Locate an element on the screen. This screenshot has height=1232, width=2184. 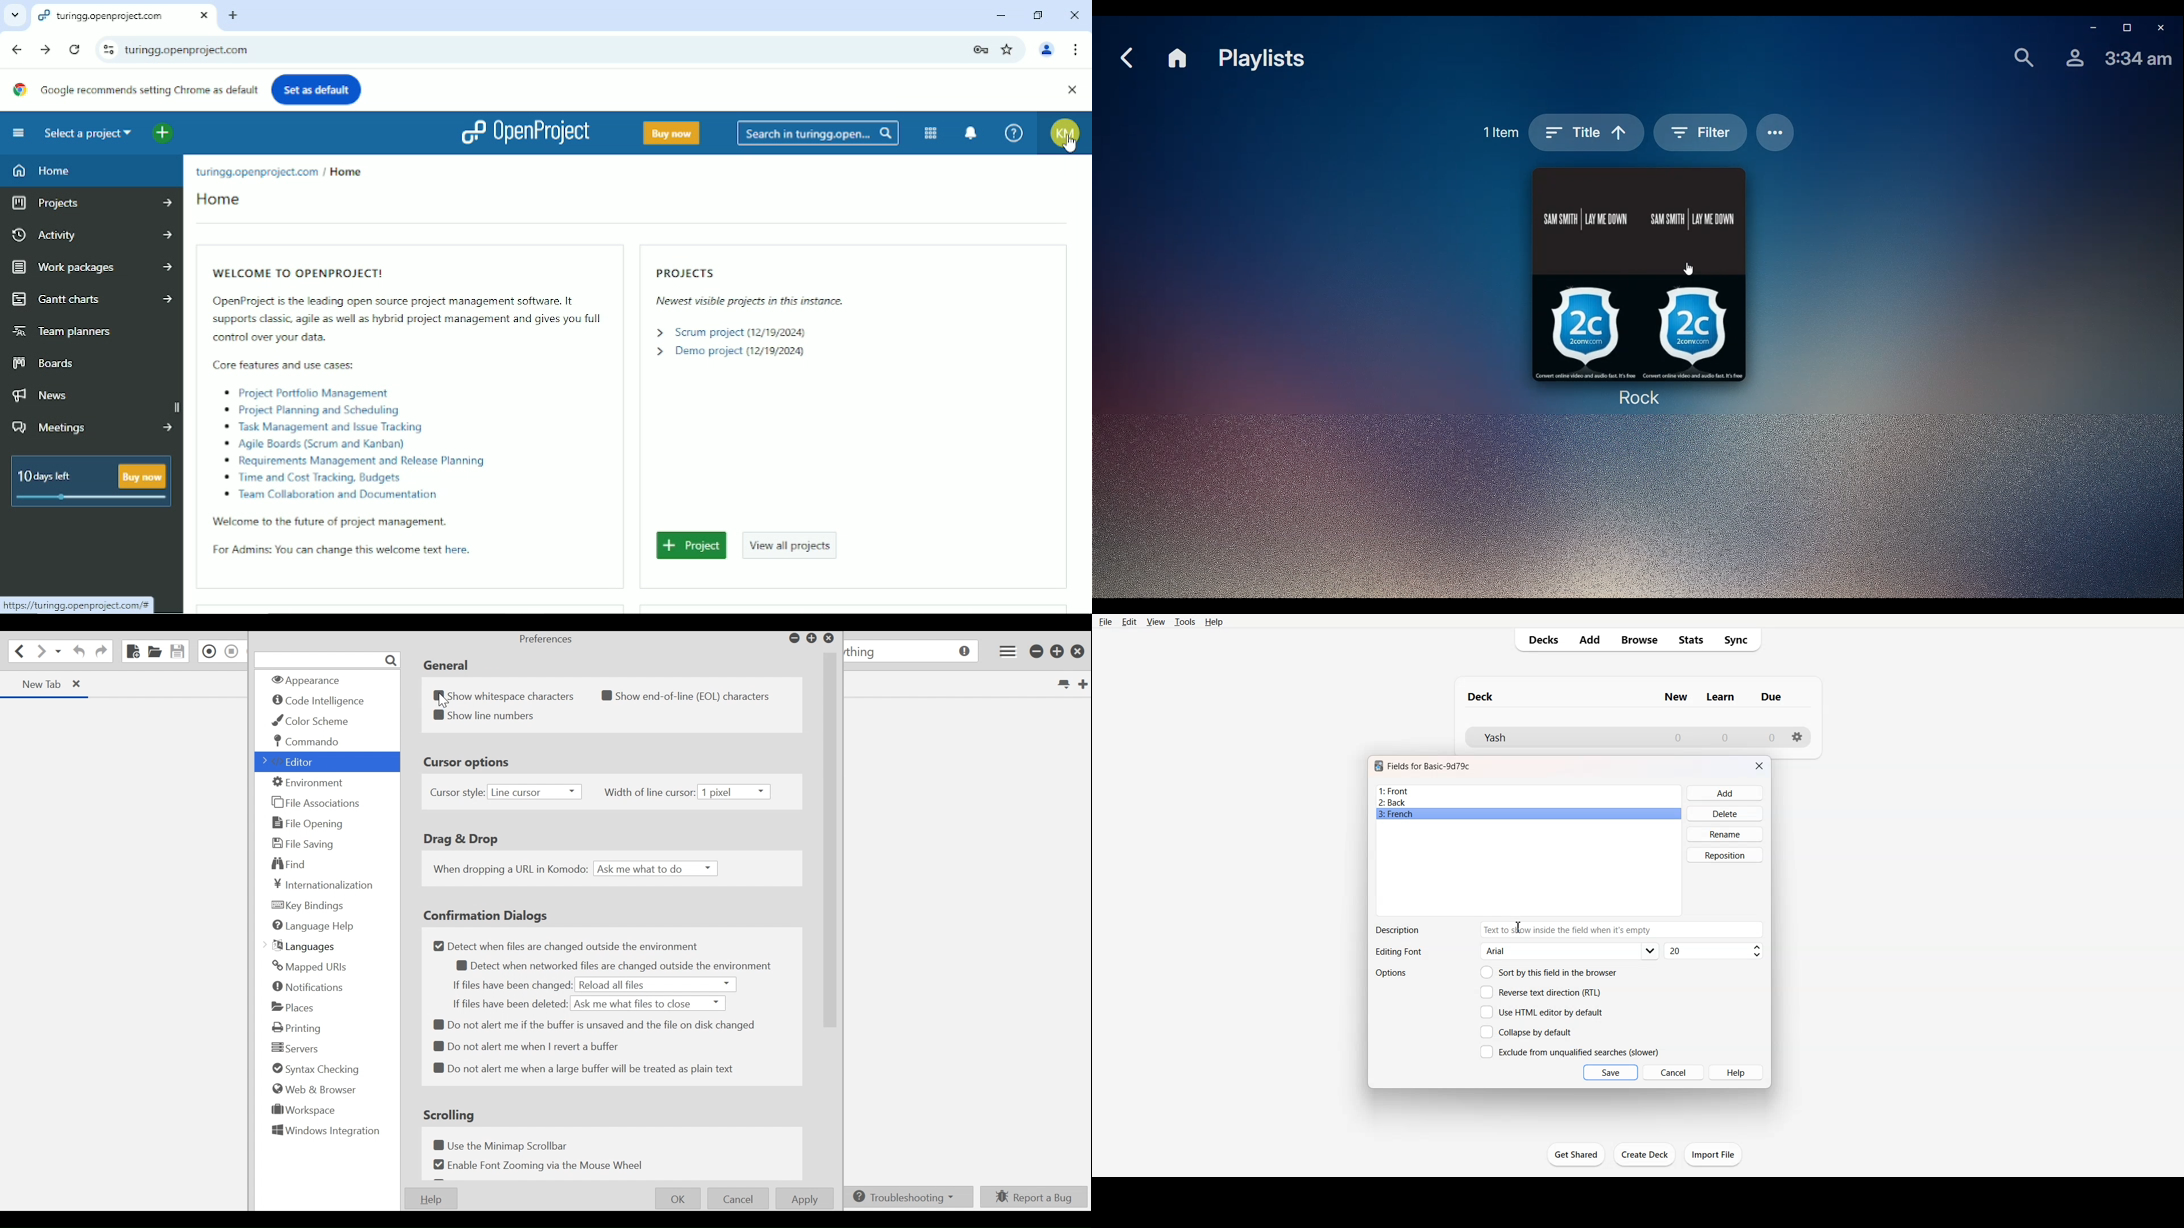
Text is located at coordinates (1397, 930).